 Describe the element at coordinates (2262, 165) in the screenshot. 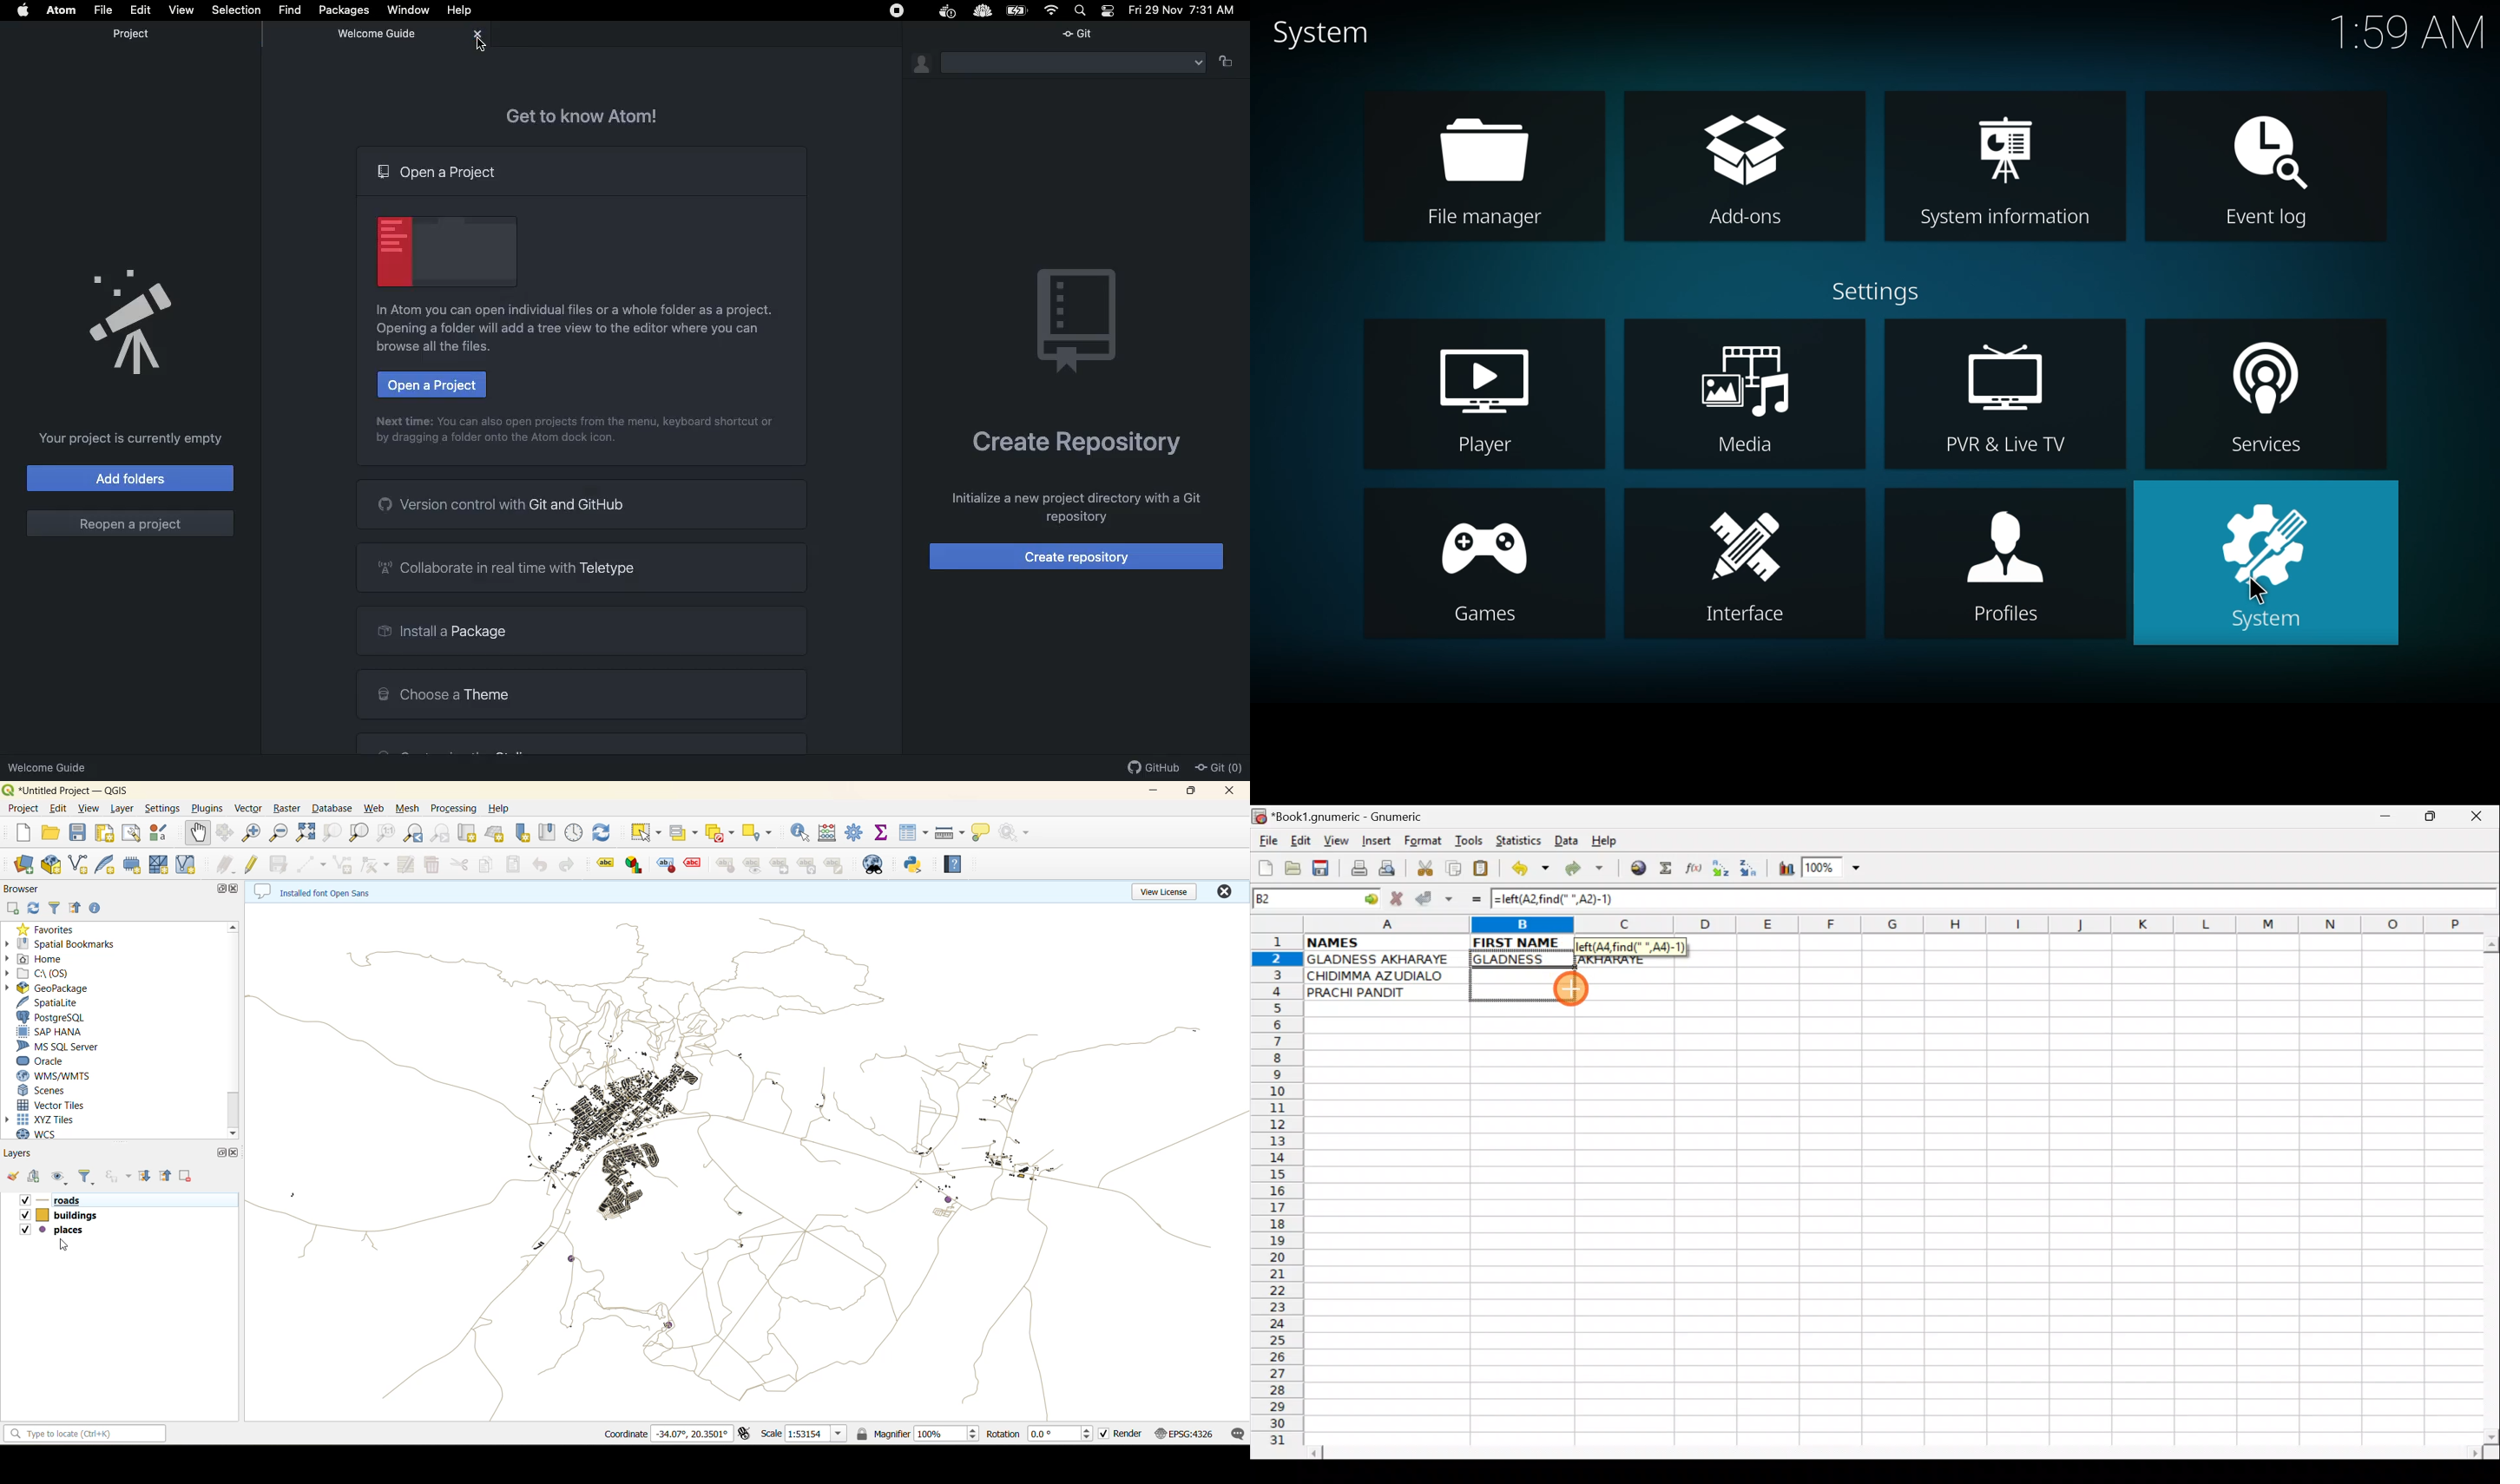

I see `event log` at that location.